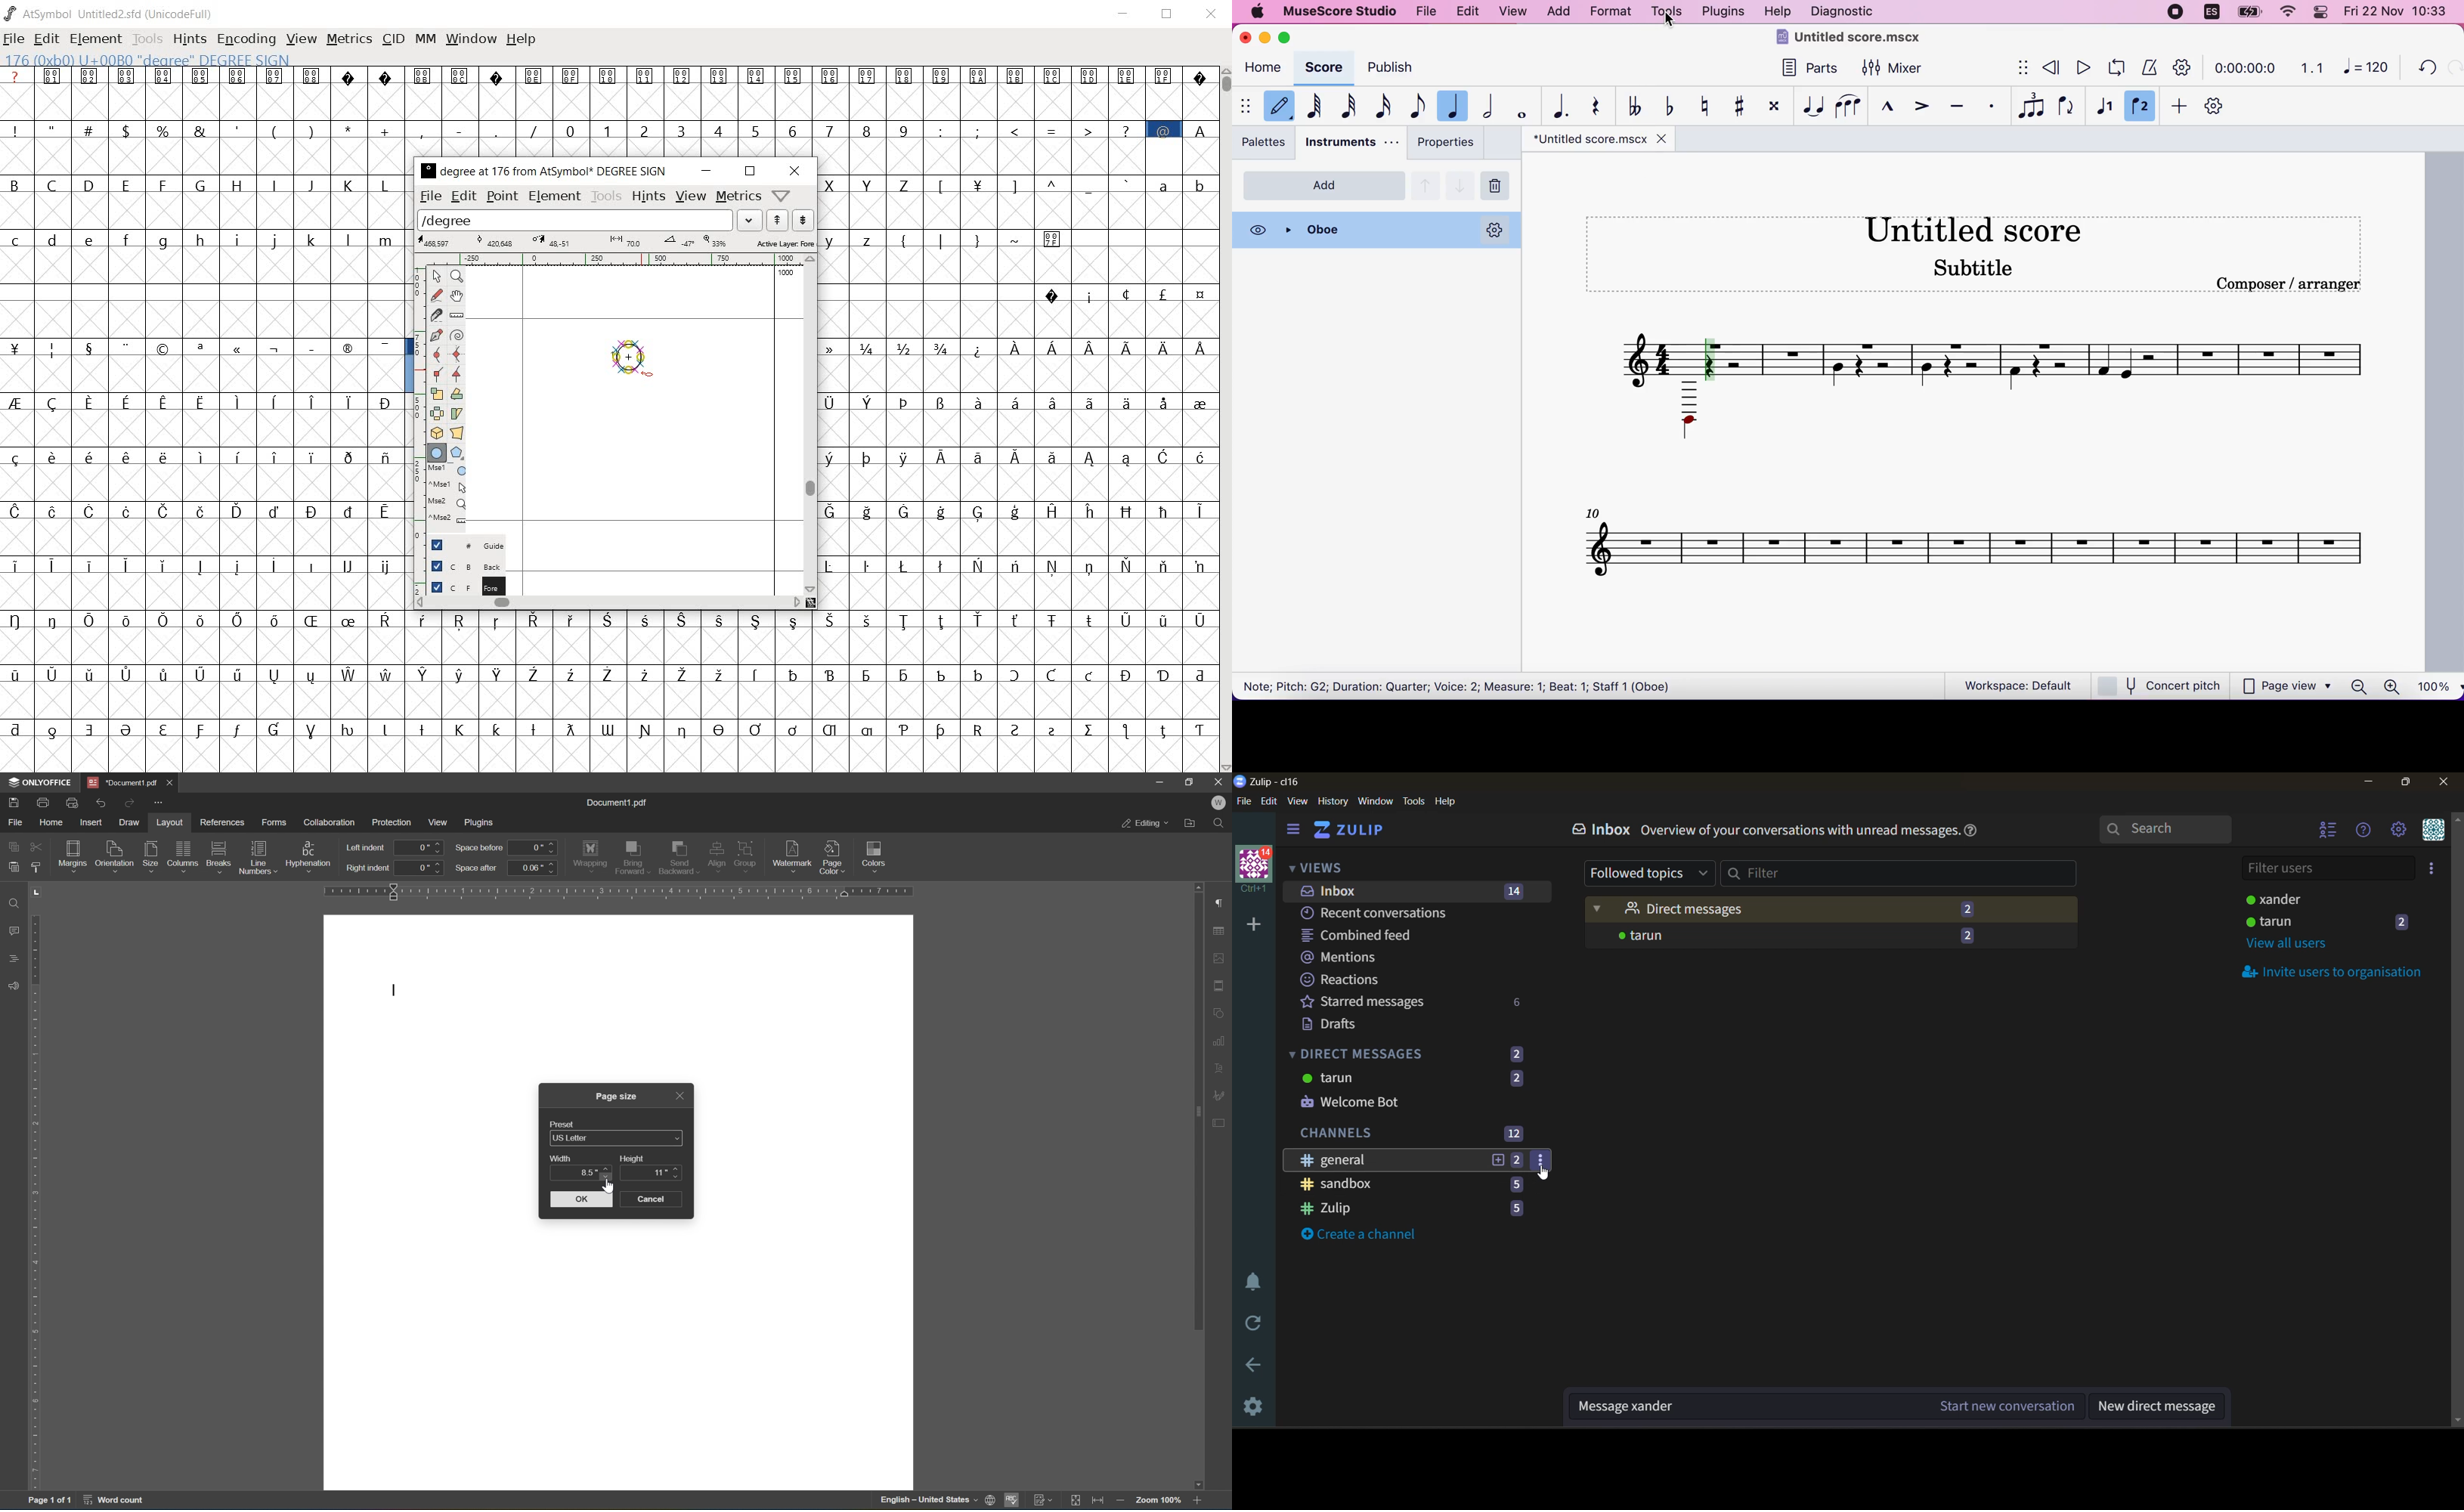 This screenshot has height=1512, width=2464. What do you see at coordinates (1351, 142) in the screenshot?
I see `instruments` at bounding box center [1351, 142].